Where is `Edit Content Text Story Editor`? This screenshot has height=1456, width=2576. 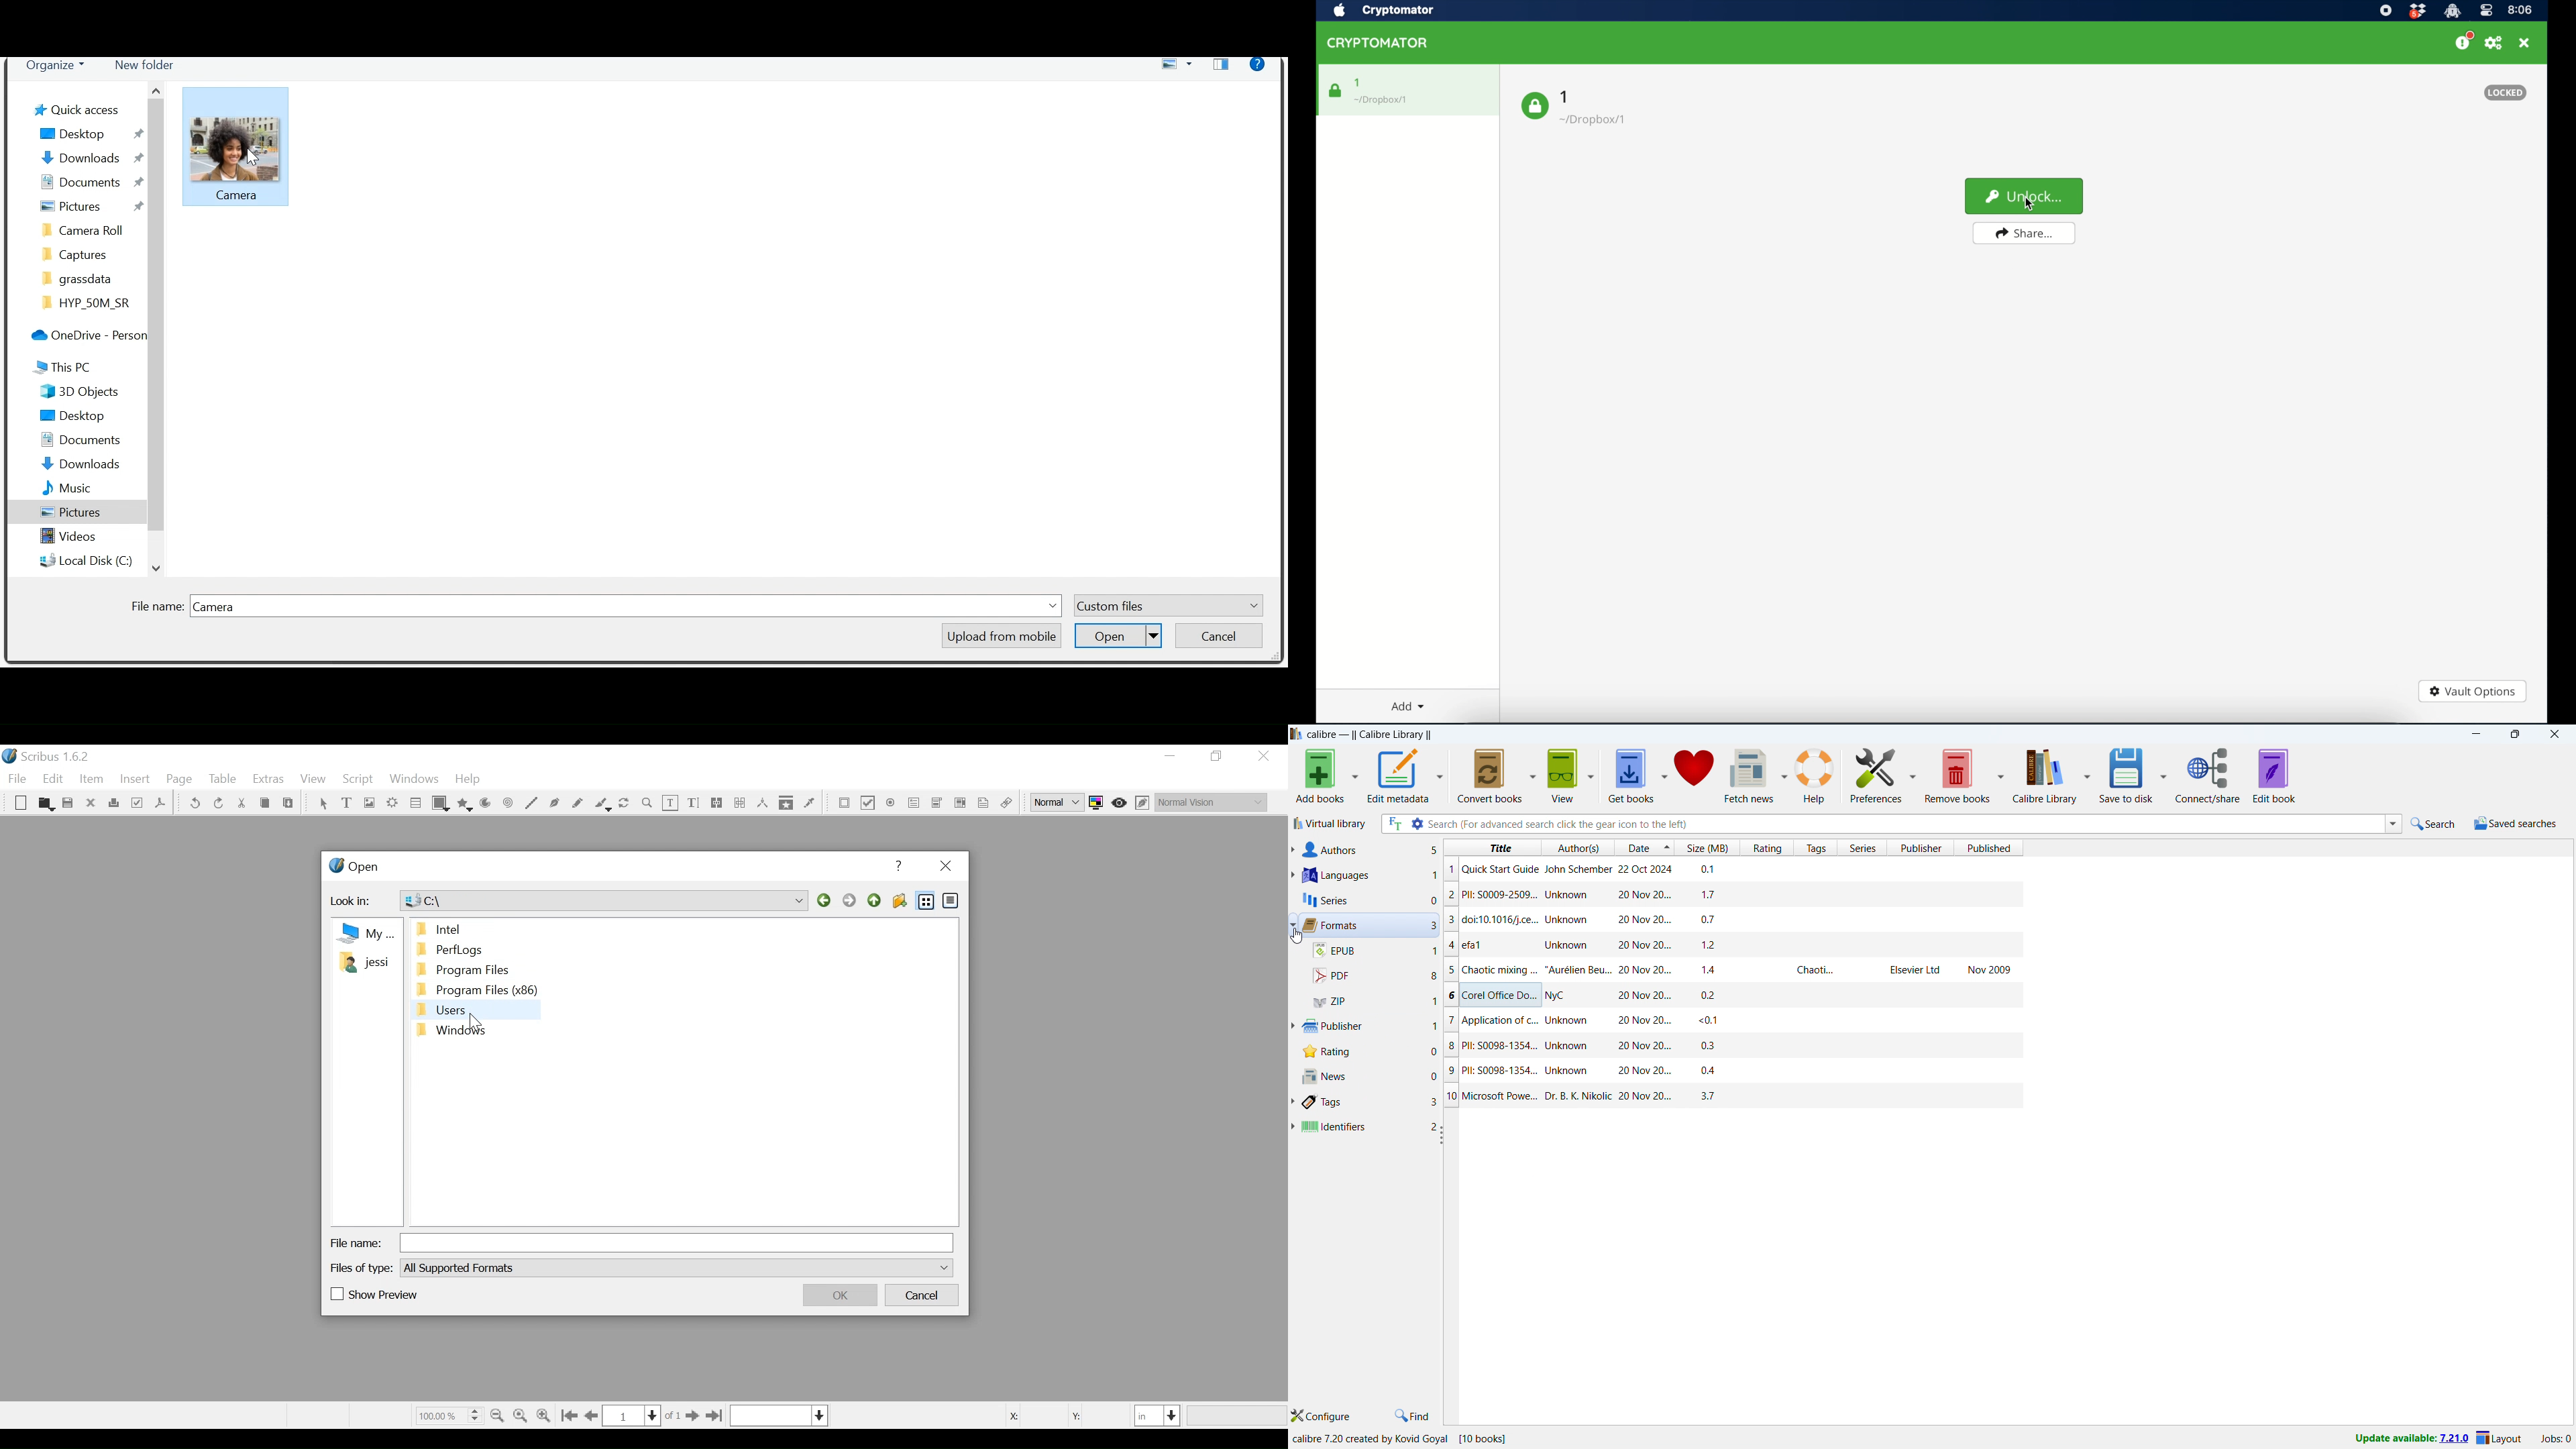
Edit Content Text Story Editor is located at coordinates (693, 803).